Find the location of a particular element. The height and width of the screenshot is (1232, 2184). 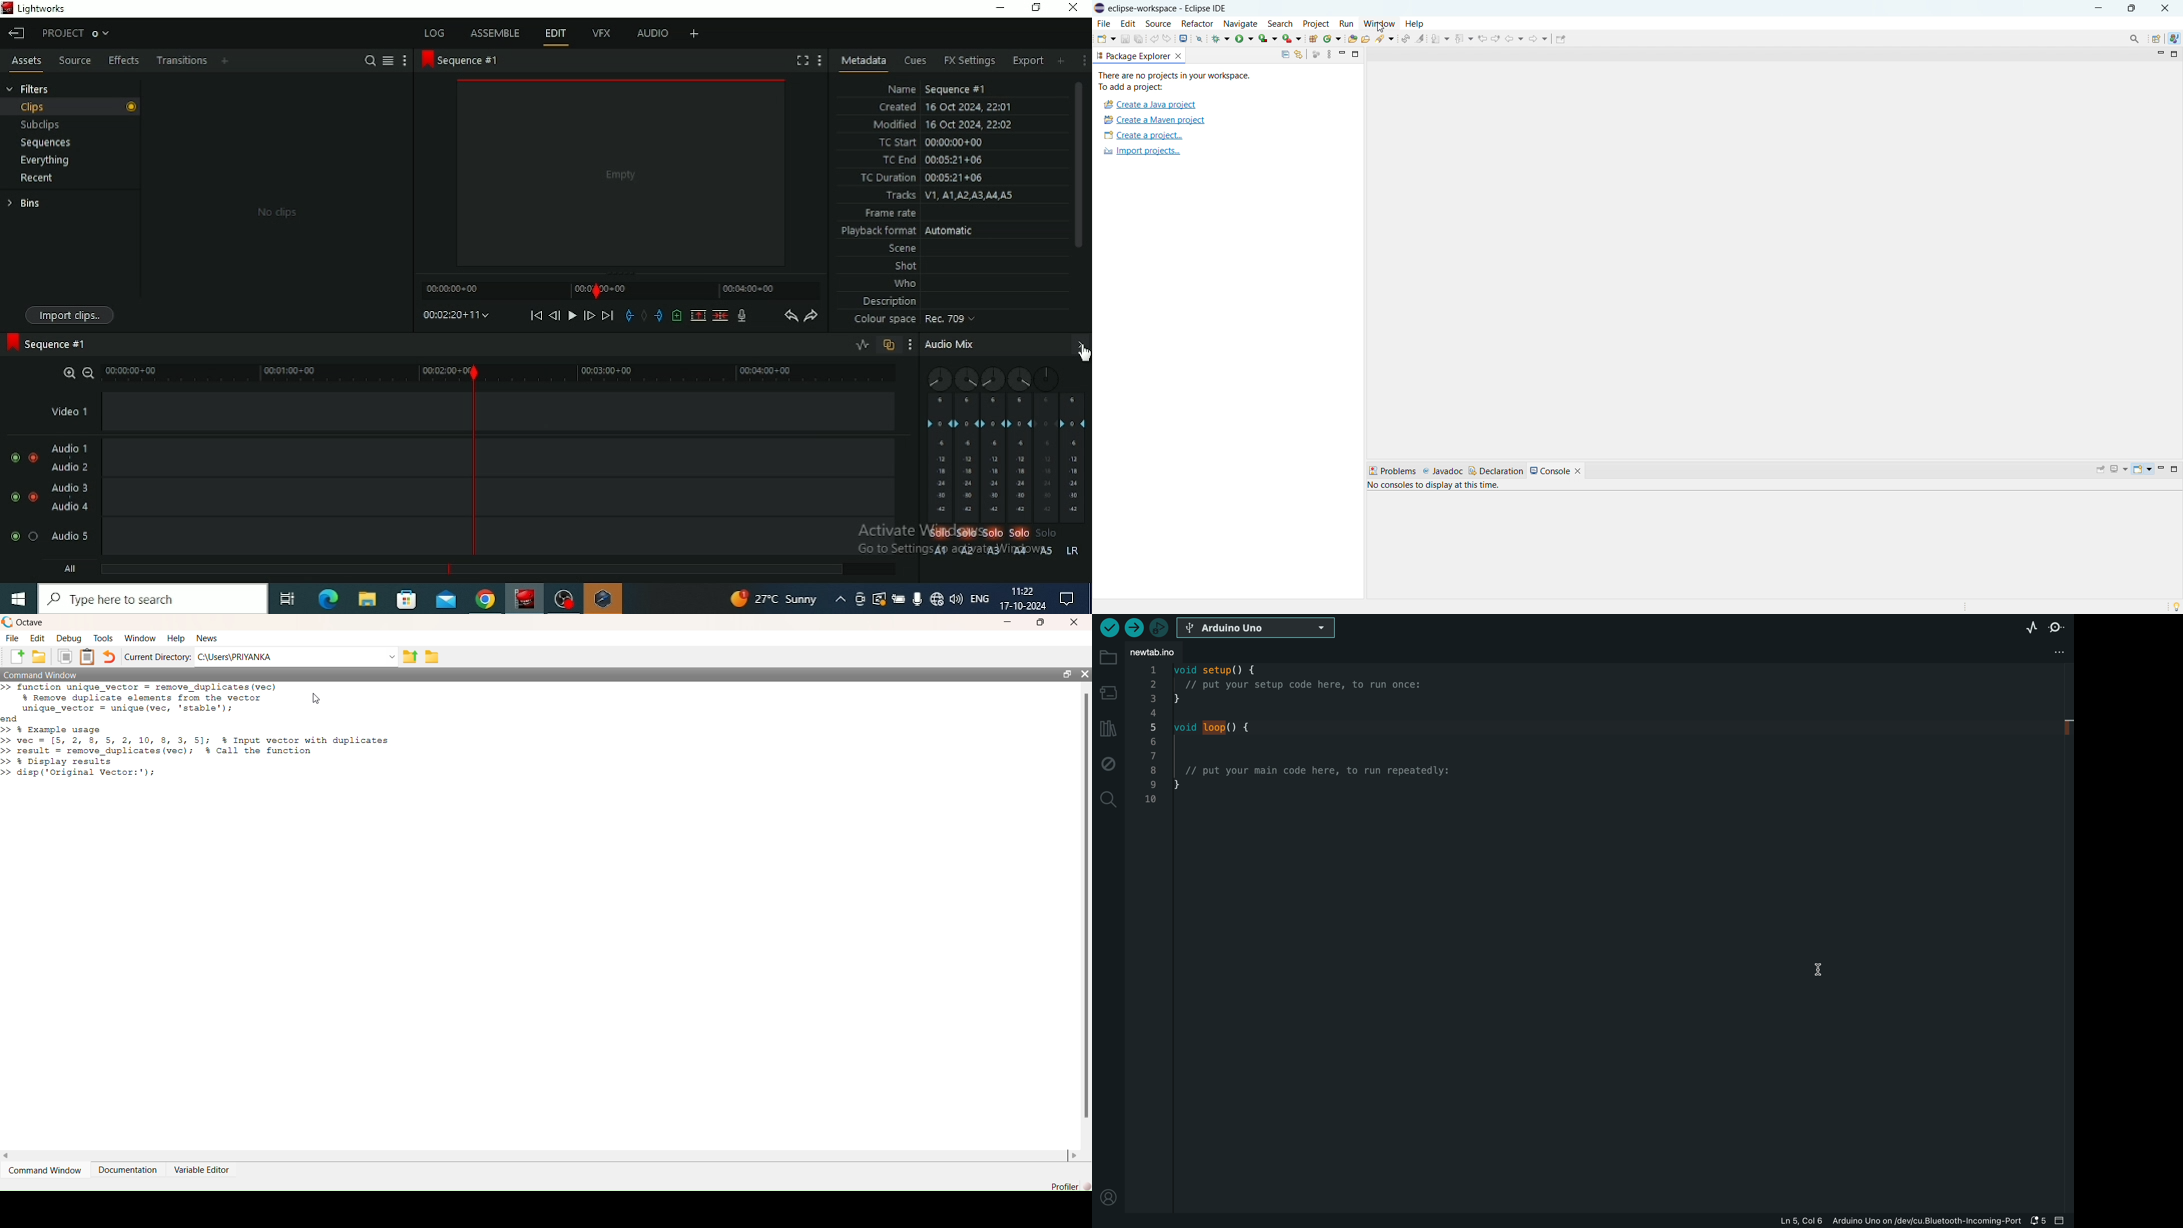

Restore down is located at coordinates (1037, 7).